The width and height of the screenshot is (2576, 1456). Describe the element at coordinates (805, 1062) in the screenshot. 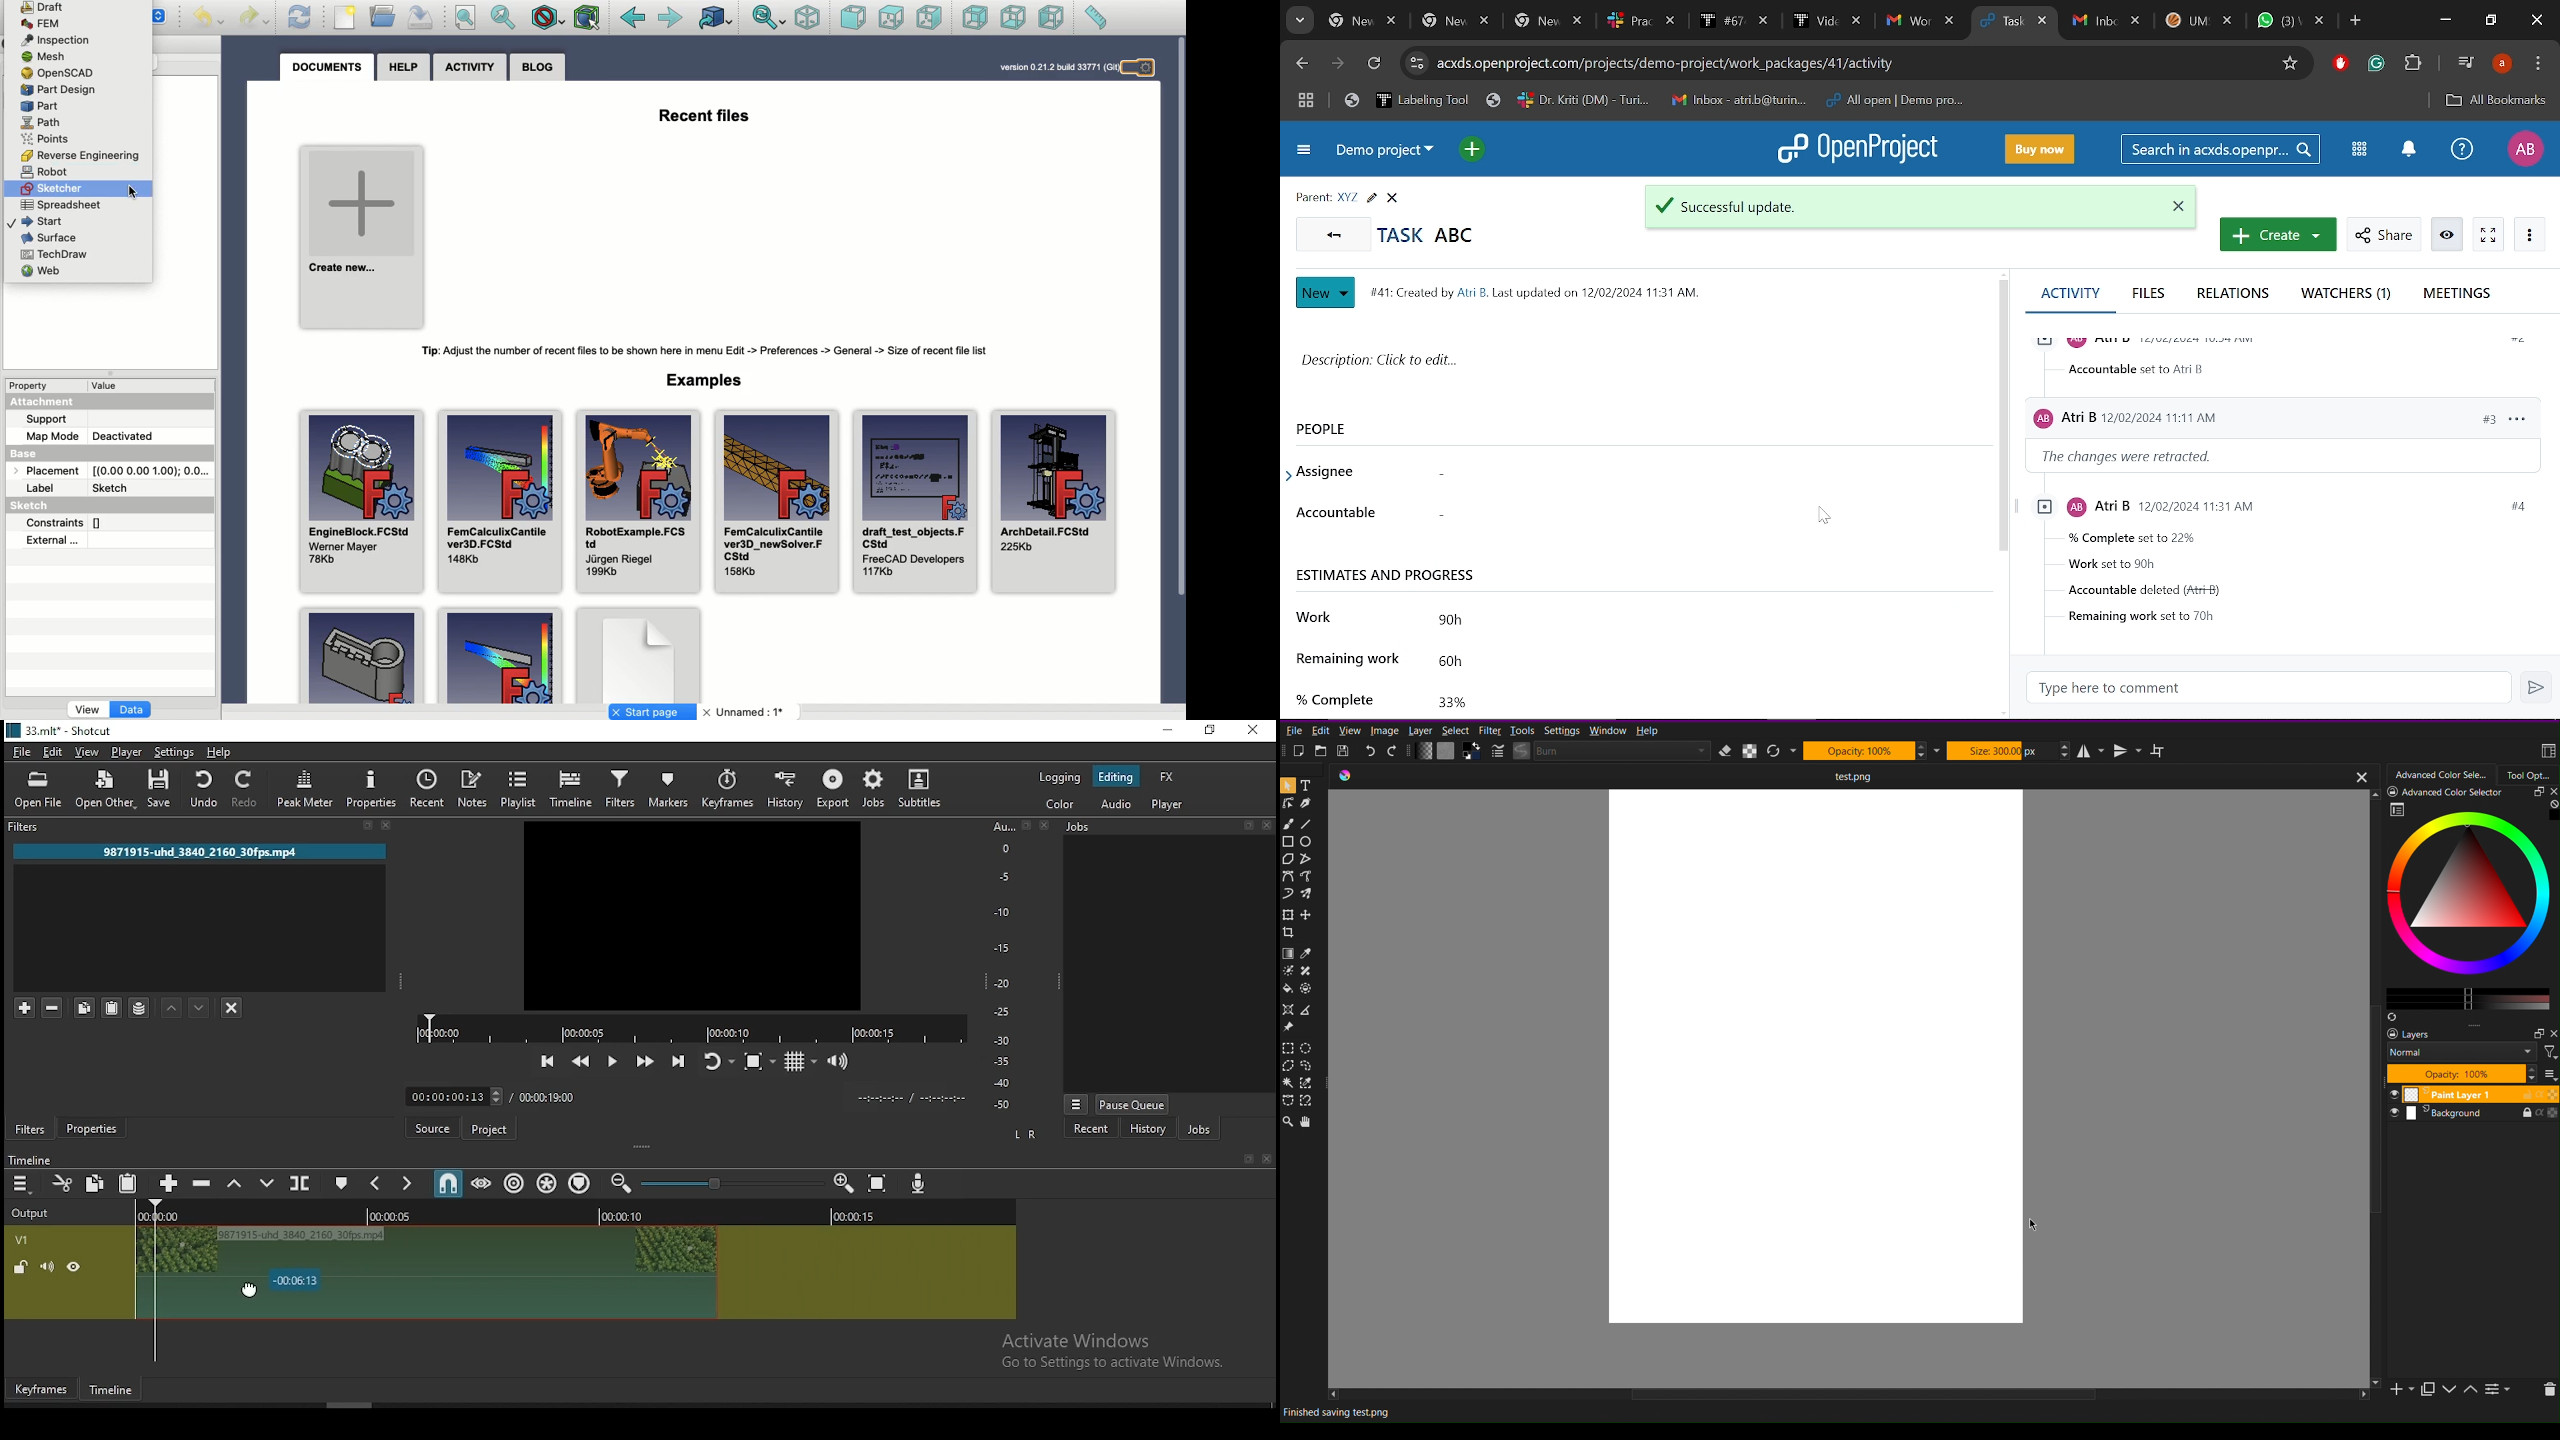

I see `toggle grid display on player` at that location.